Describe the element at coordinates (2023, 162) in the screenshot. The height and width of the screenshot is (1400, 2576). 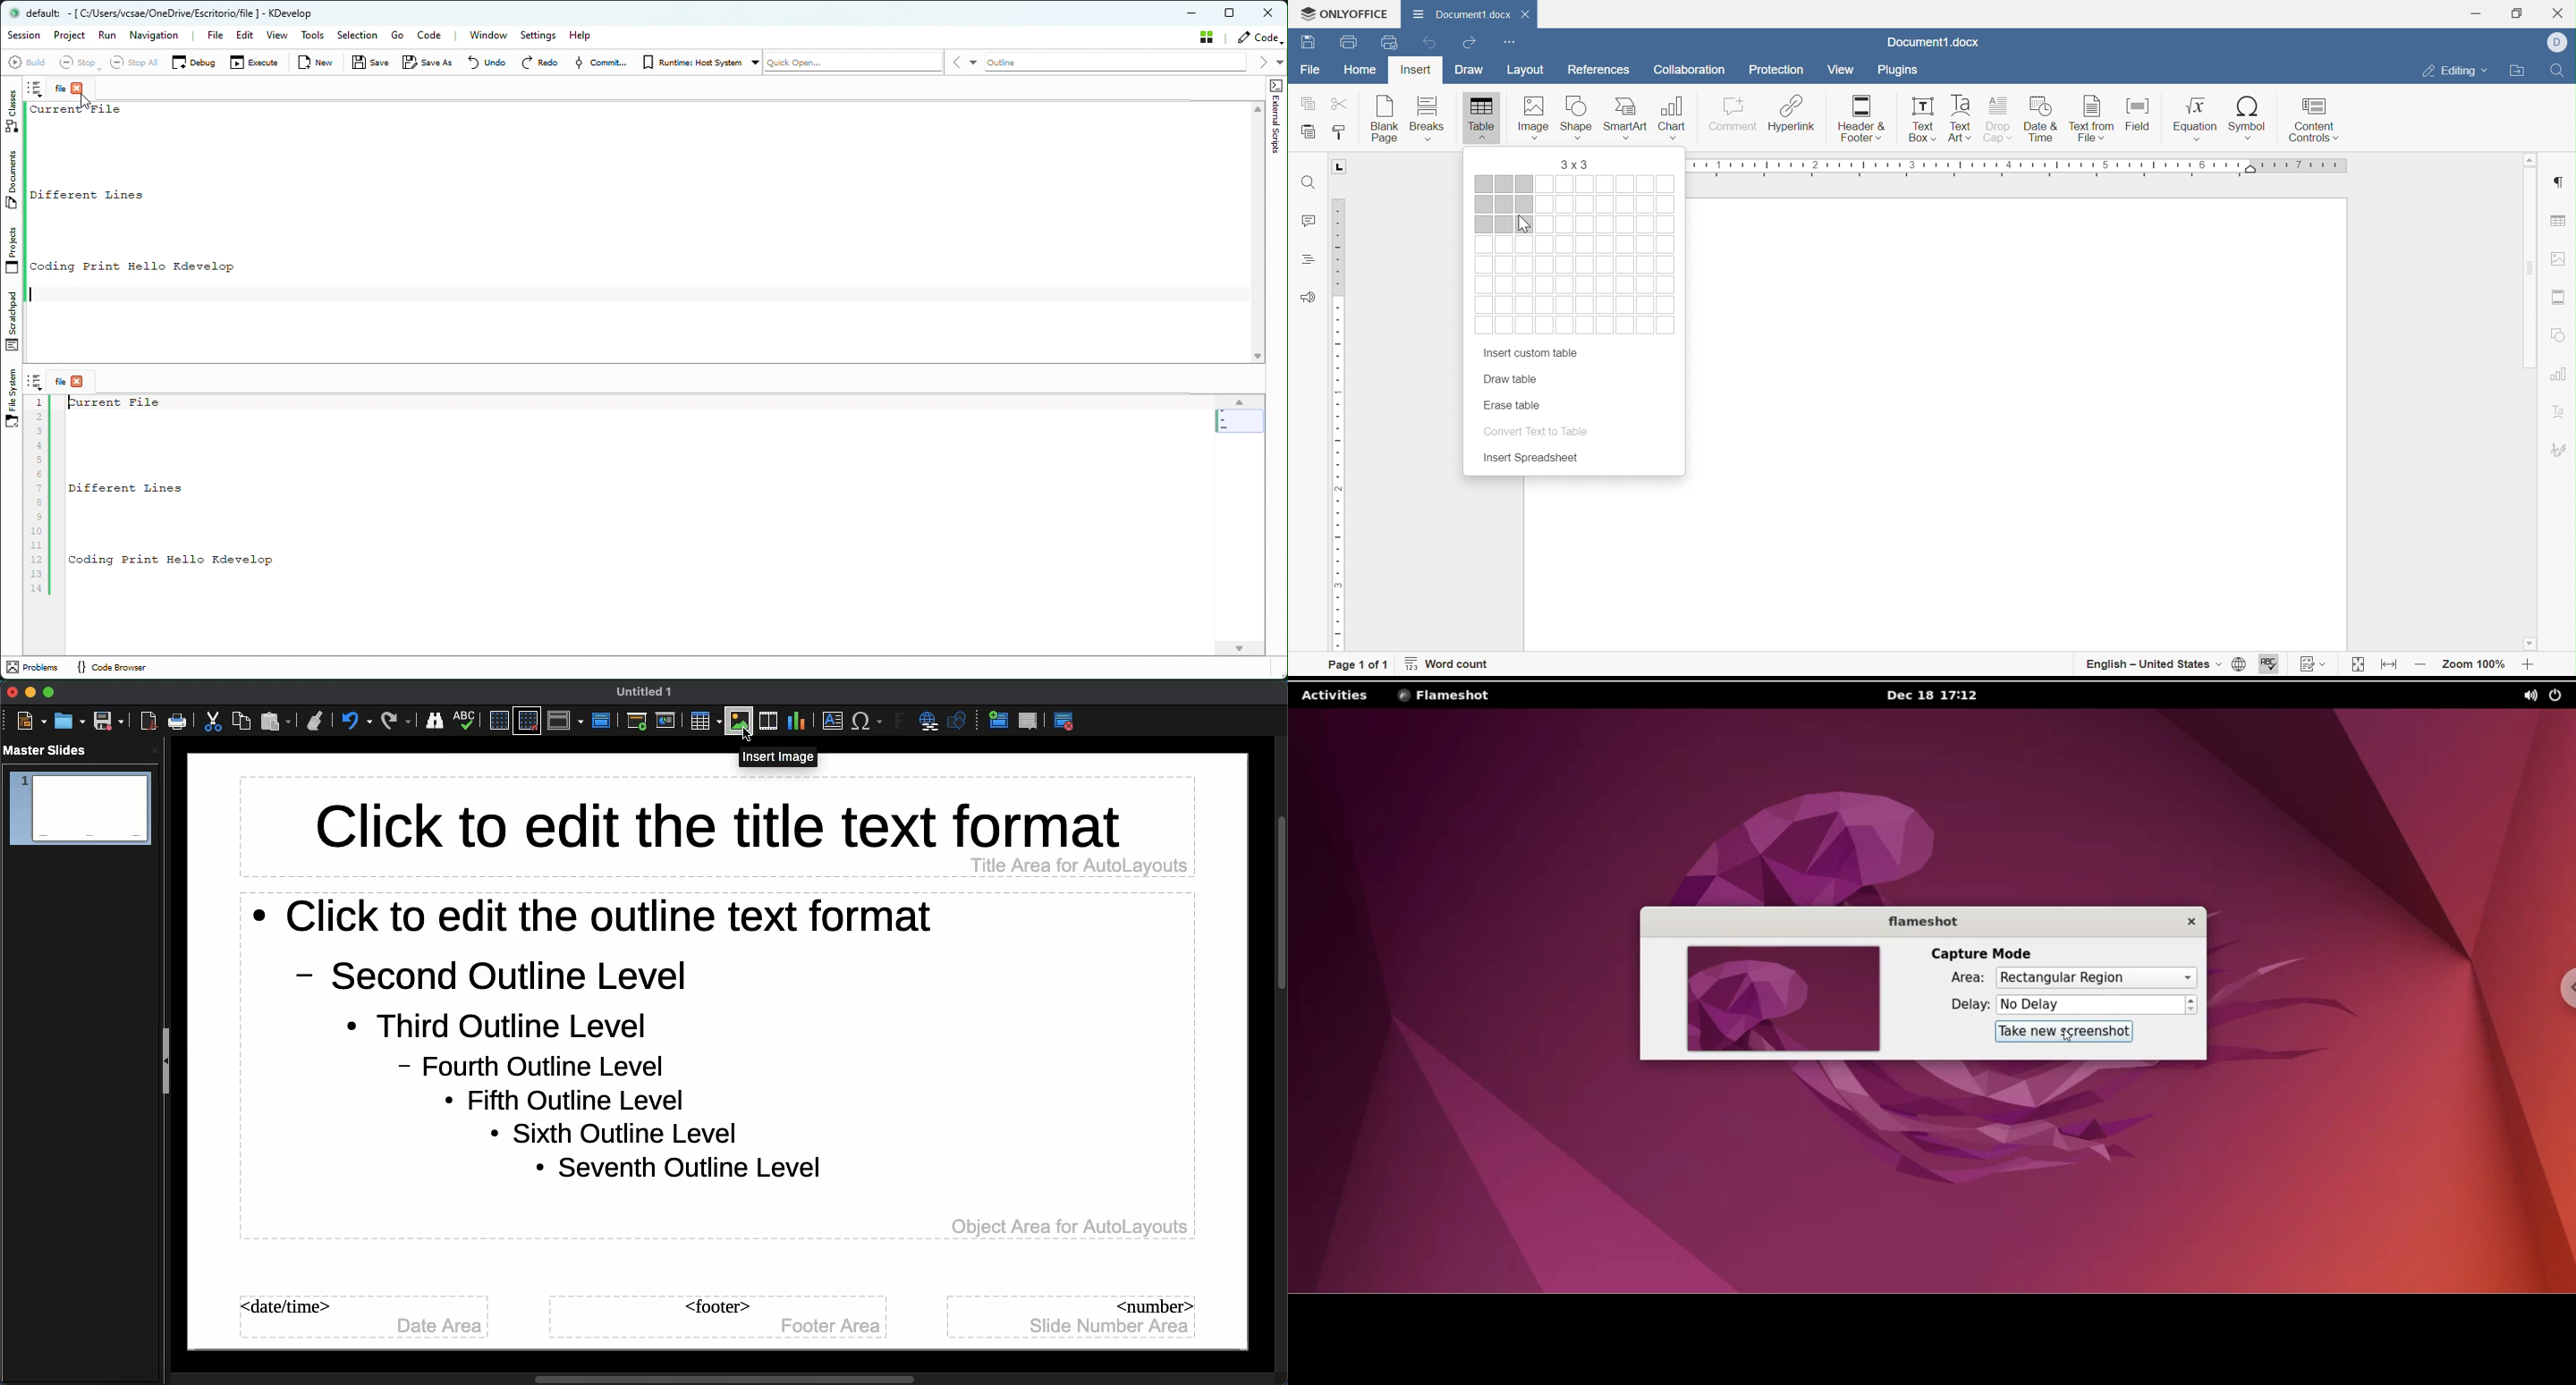
I see `Ruler` at that location.